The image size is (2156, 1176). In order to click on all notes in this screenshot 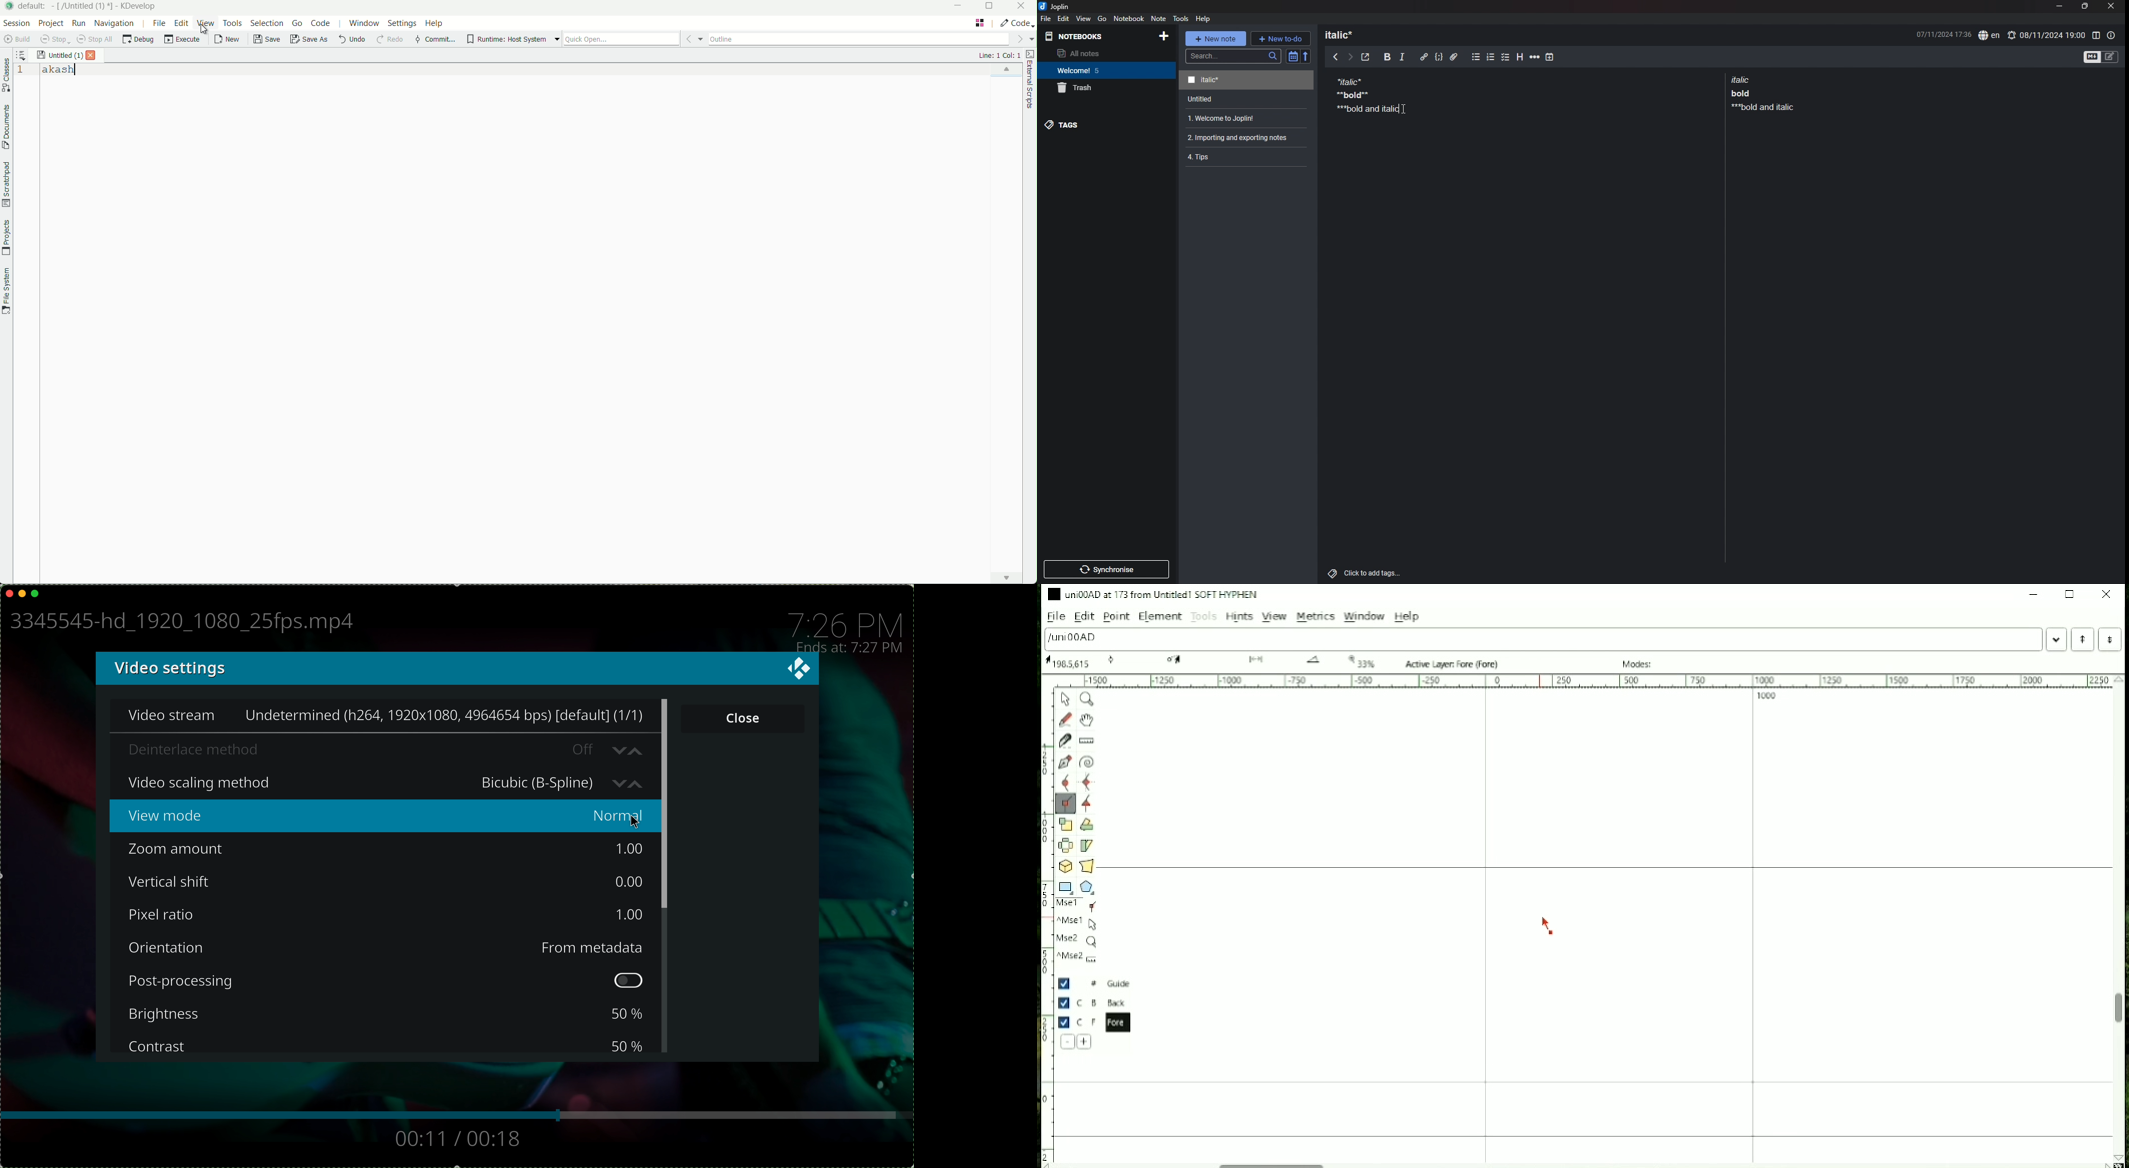, I will do `click(1103, 53)`.